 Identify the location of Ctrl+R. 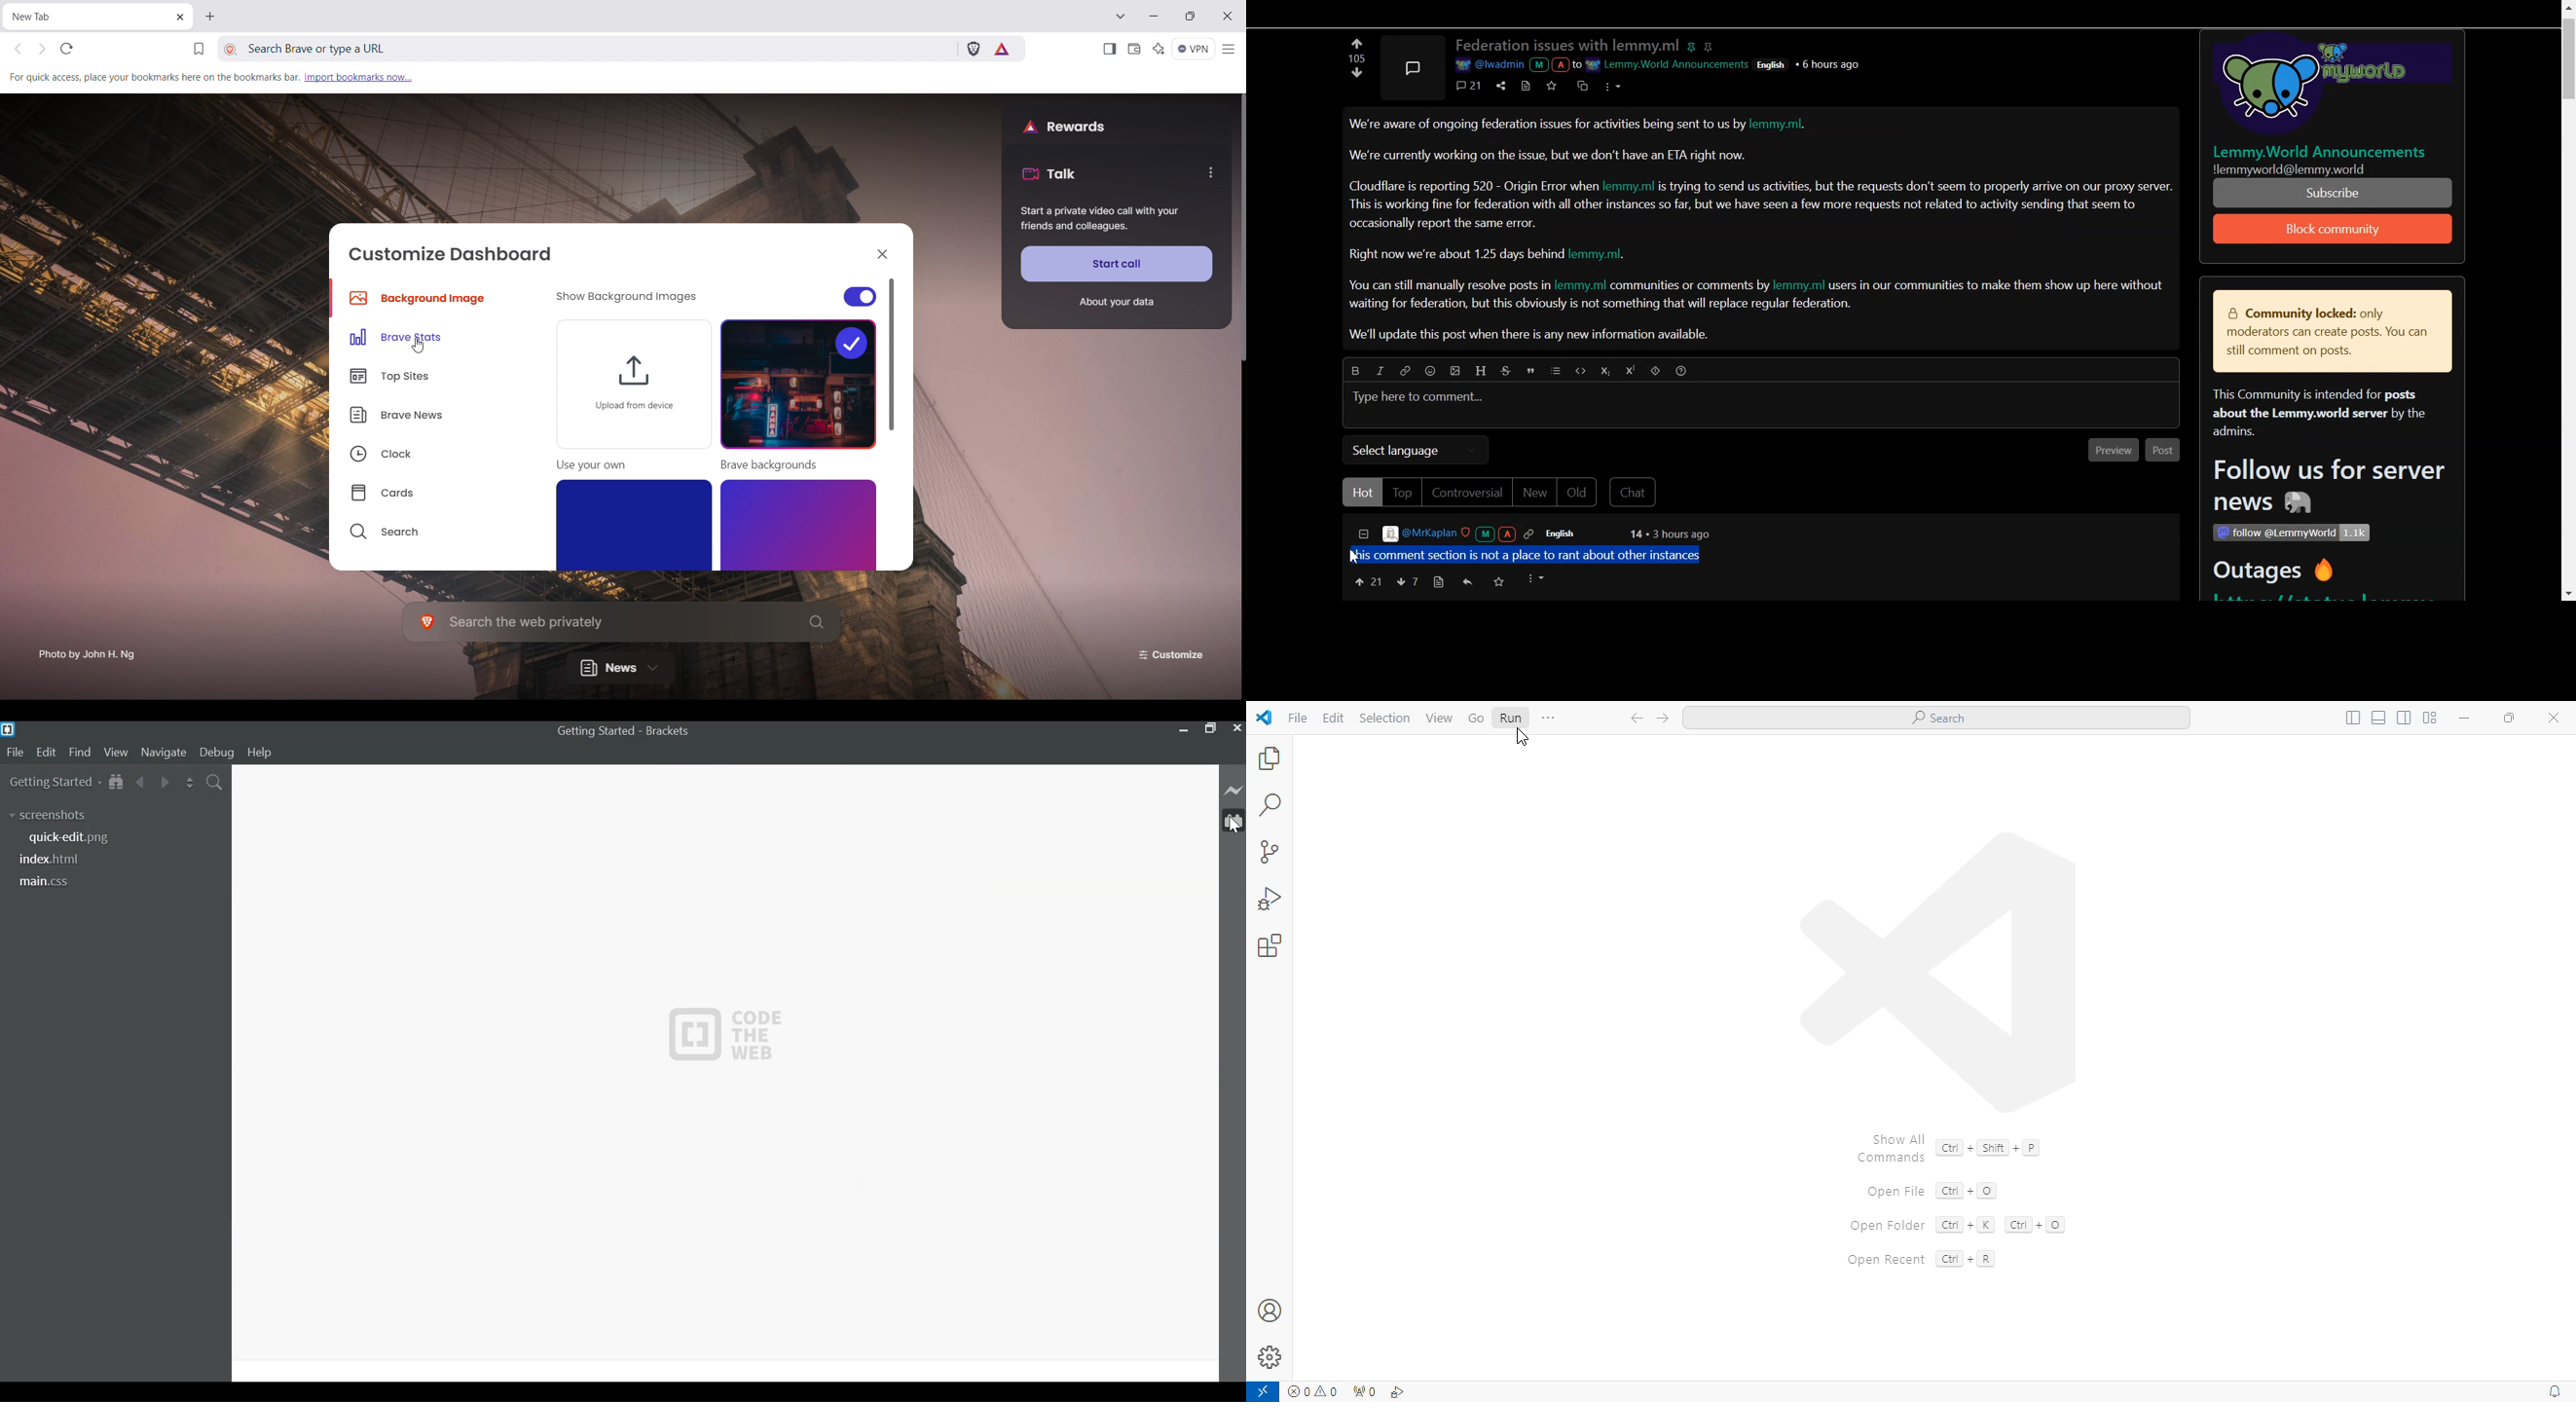
(1965, 1259).